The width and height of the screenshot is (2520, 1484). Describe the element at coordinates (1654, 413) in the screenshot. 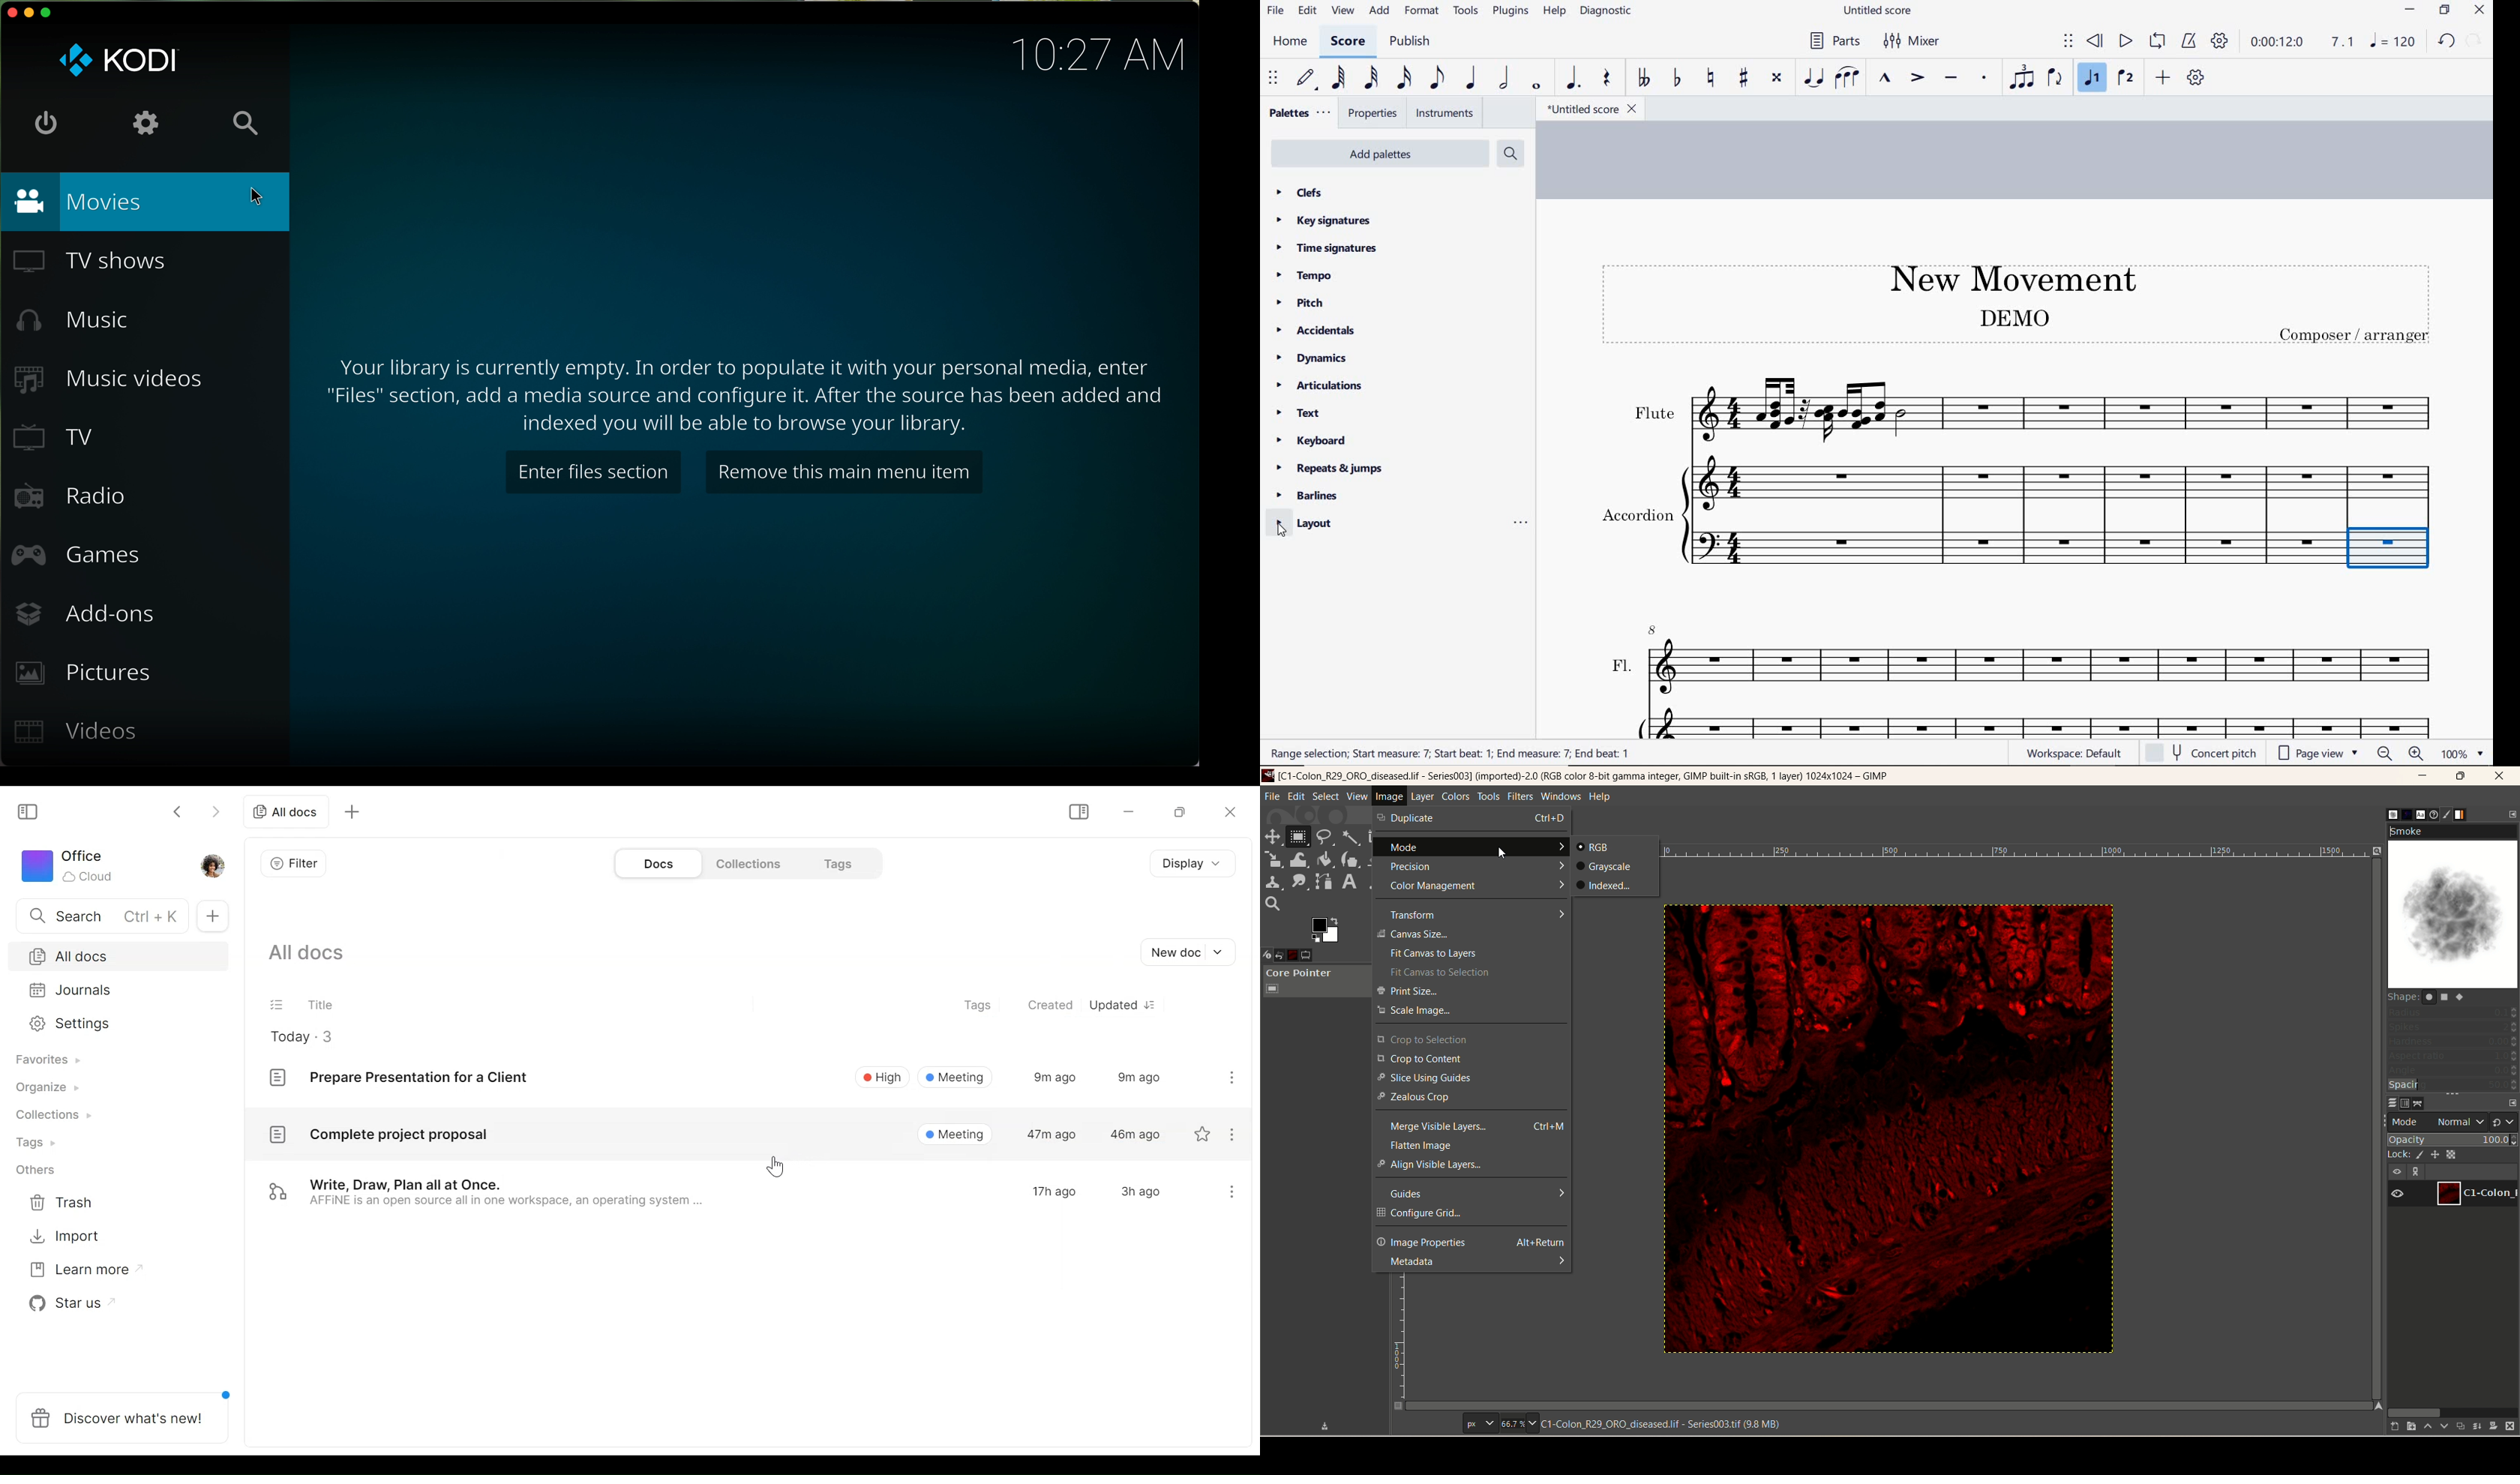

I see `text` at that location.